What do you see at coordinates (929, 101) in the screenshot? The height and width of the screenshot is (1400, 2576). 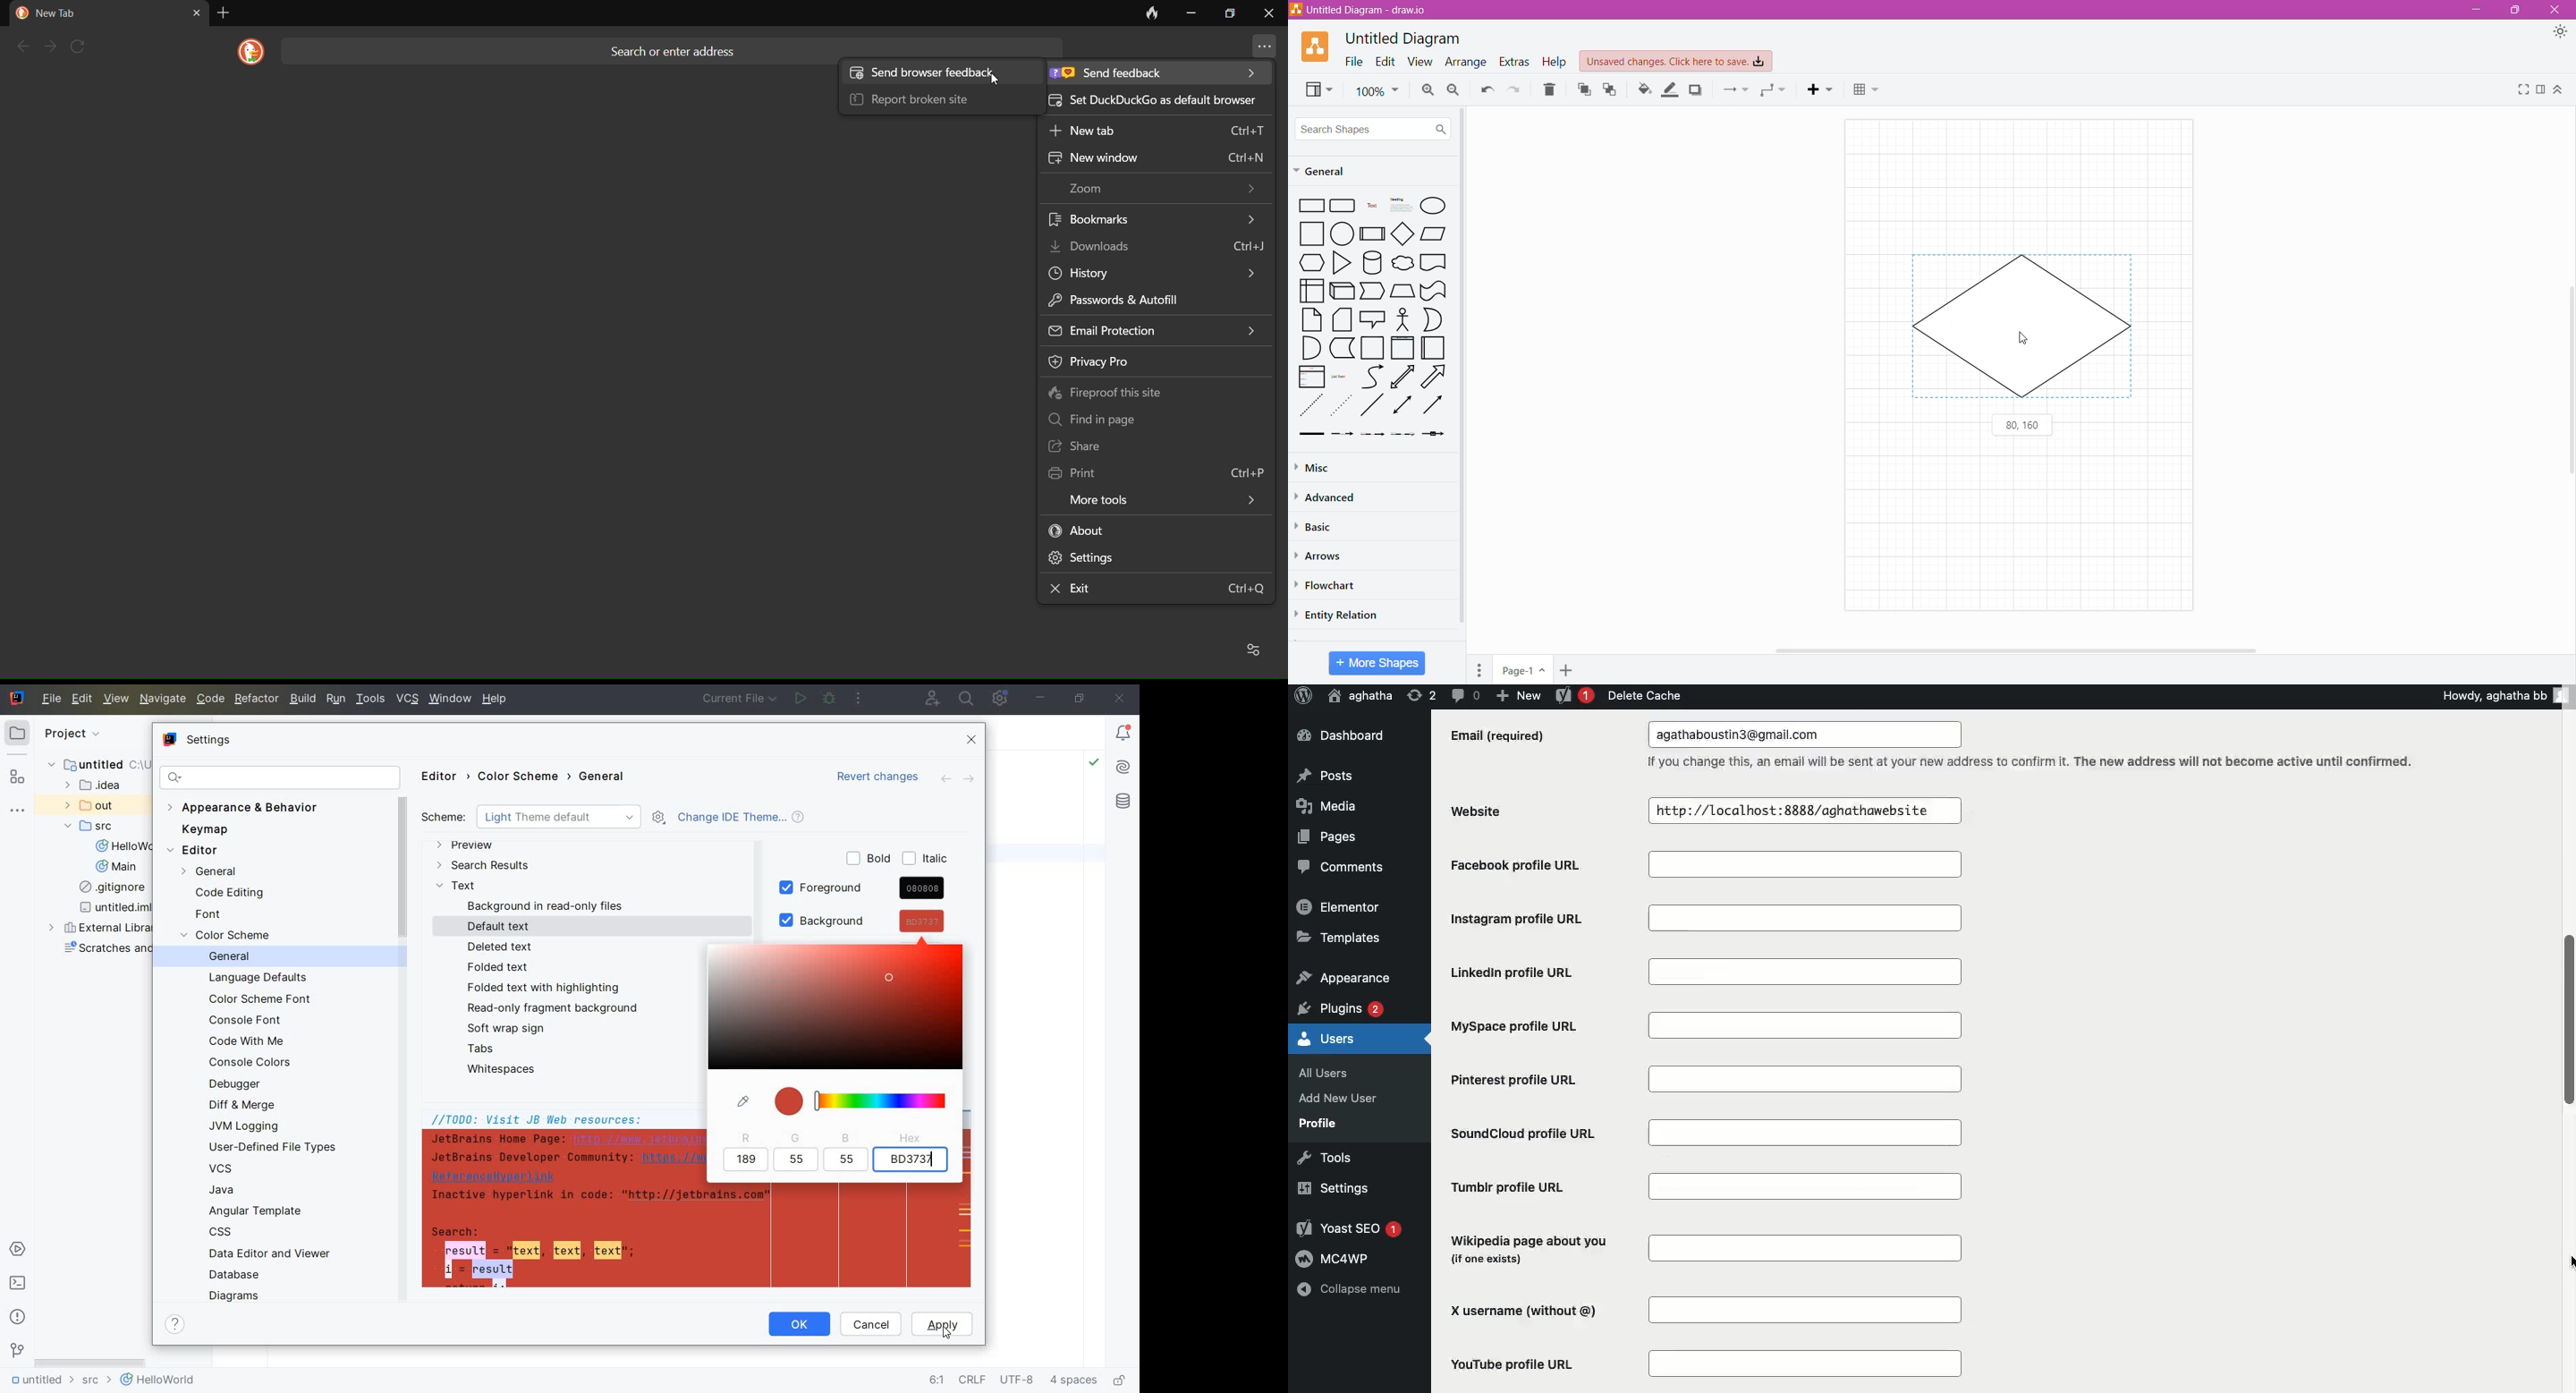 I see `report broken site` at bounding box center [929, 101].